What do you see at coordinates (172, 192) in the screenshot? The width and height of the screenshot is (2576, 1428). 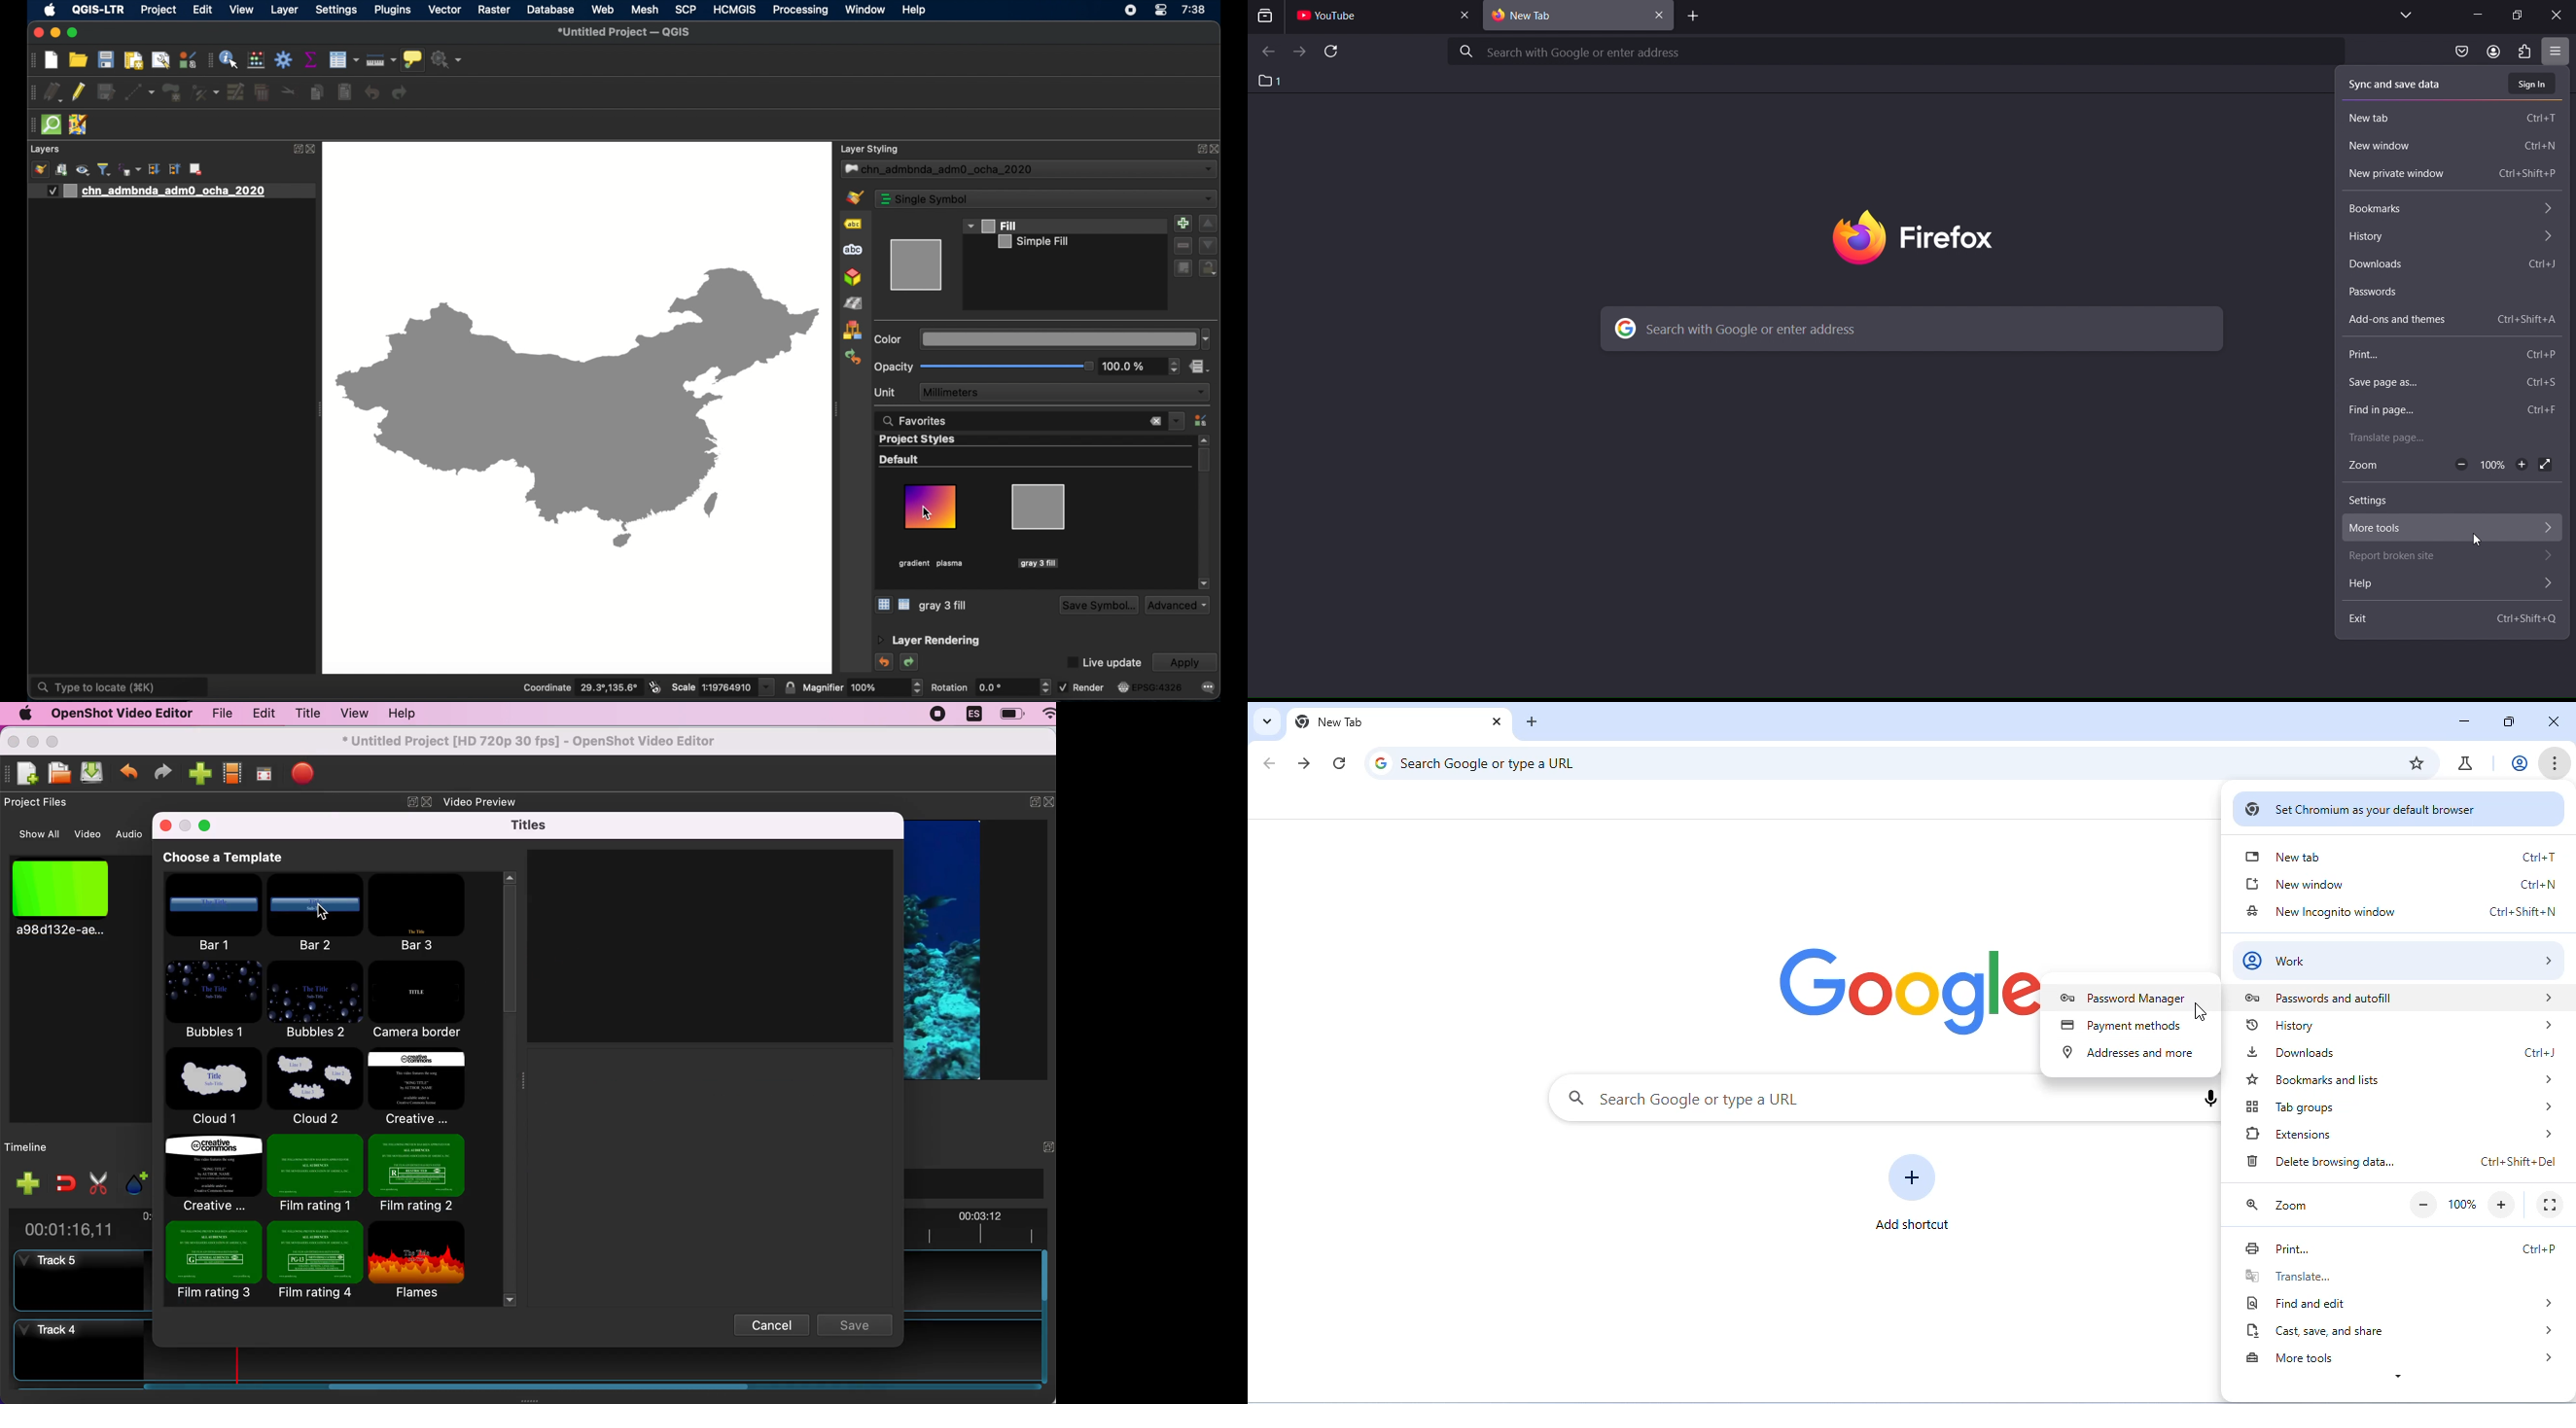 I see `layer 1` at bounding box center [172, 192].